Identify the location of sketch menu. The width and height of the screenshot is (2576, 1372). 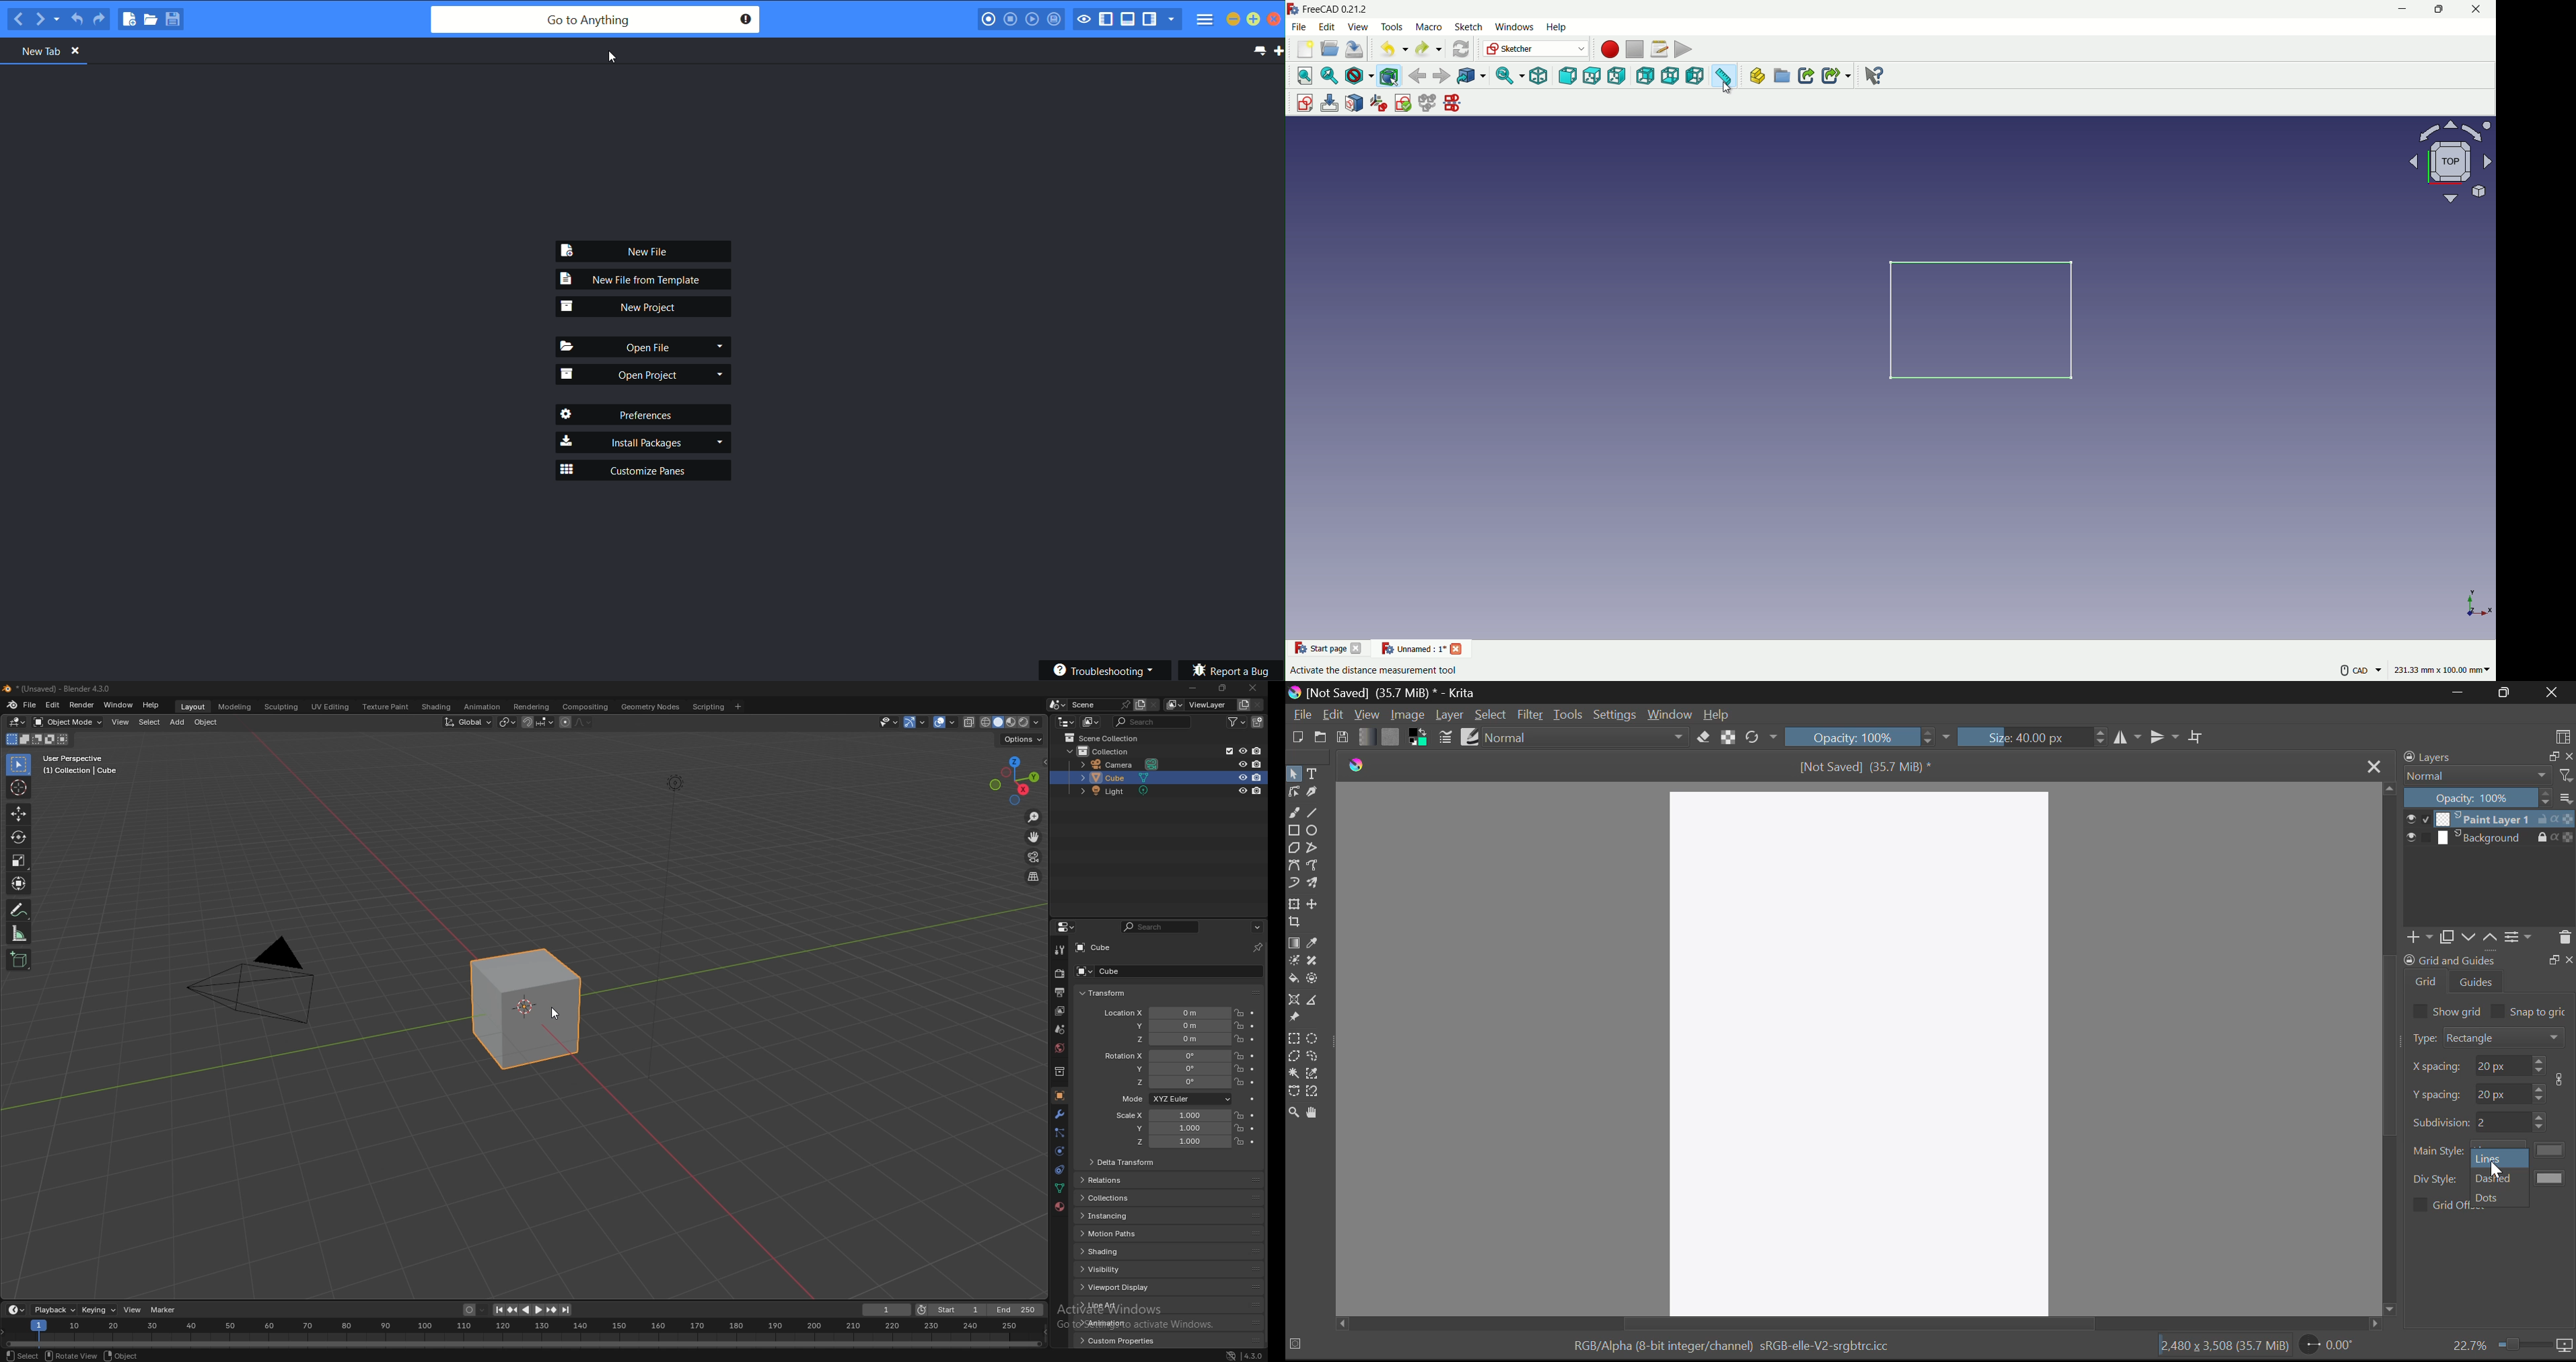
(1468, 27).